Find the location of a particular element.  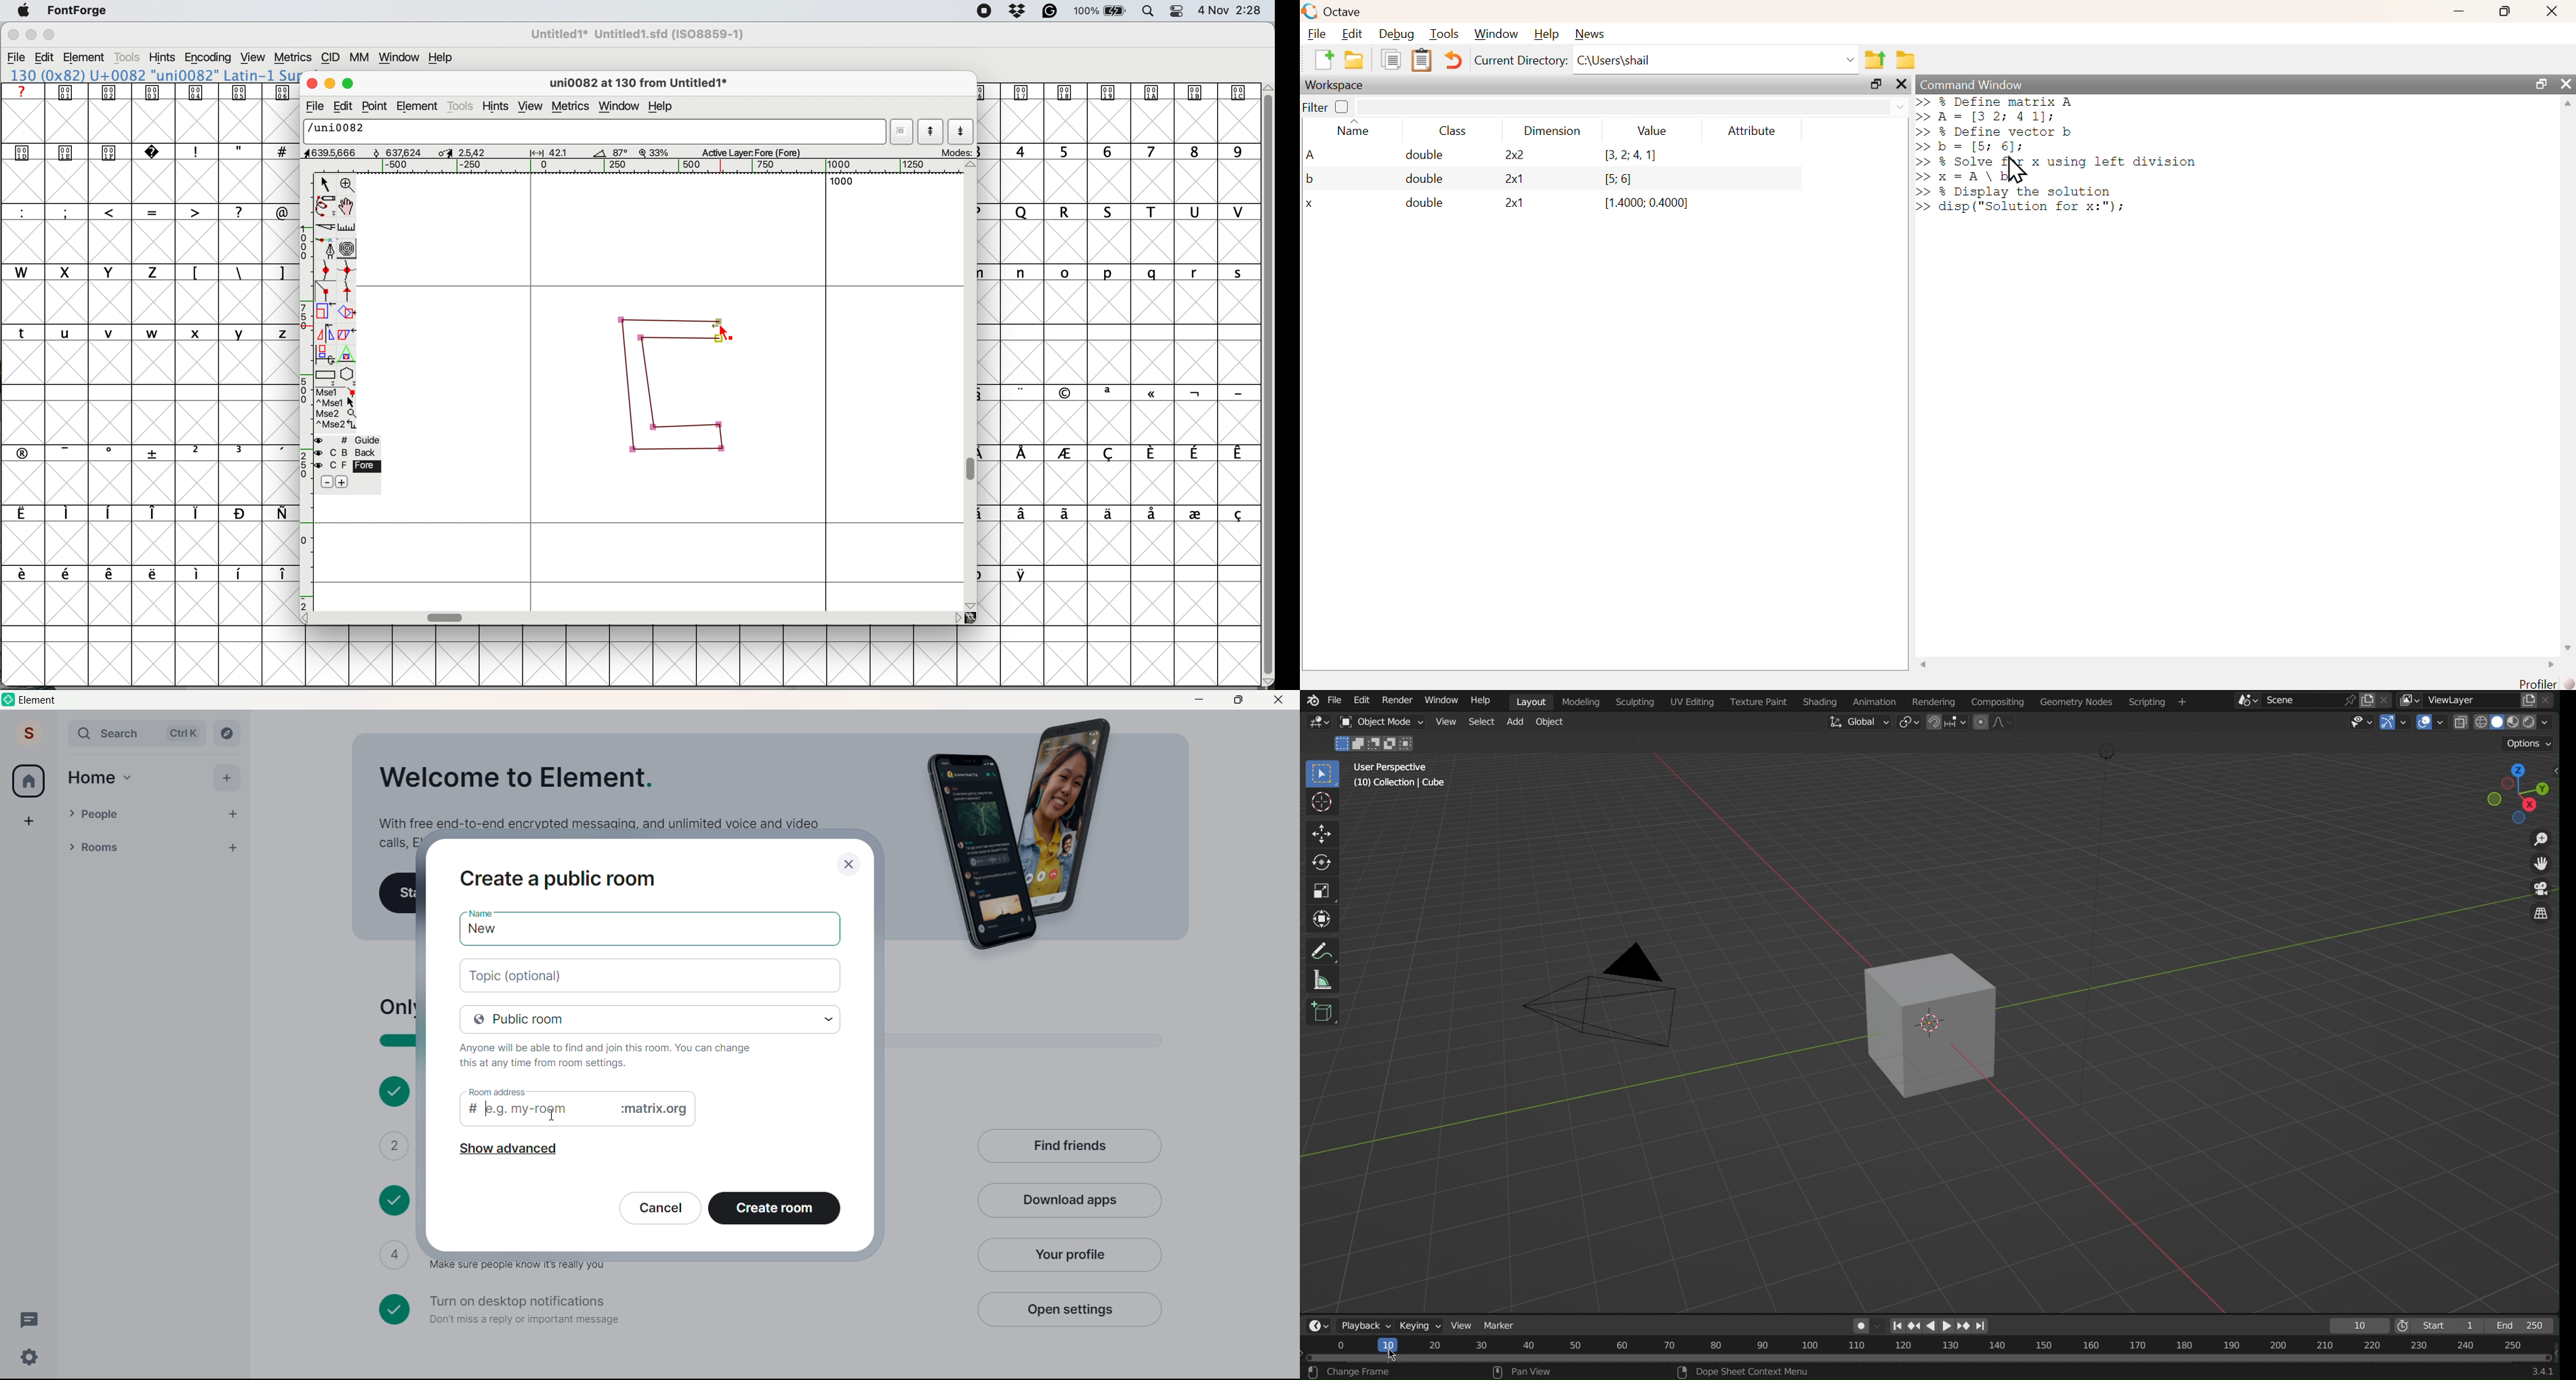

Transform Pivot Point is located at coordinates (1911, 723).